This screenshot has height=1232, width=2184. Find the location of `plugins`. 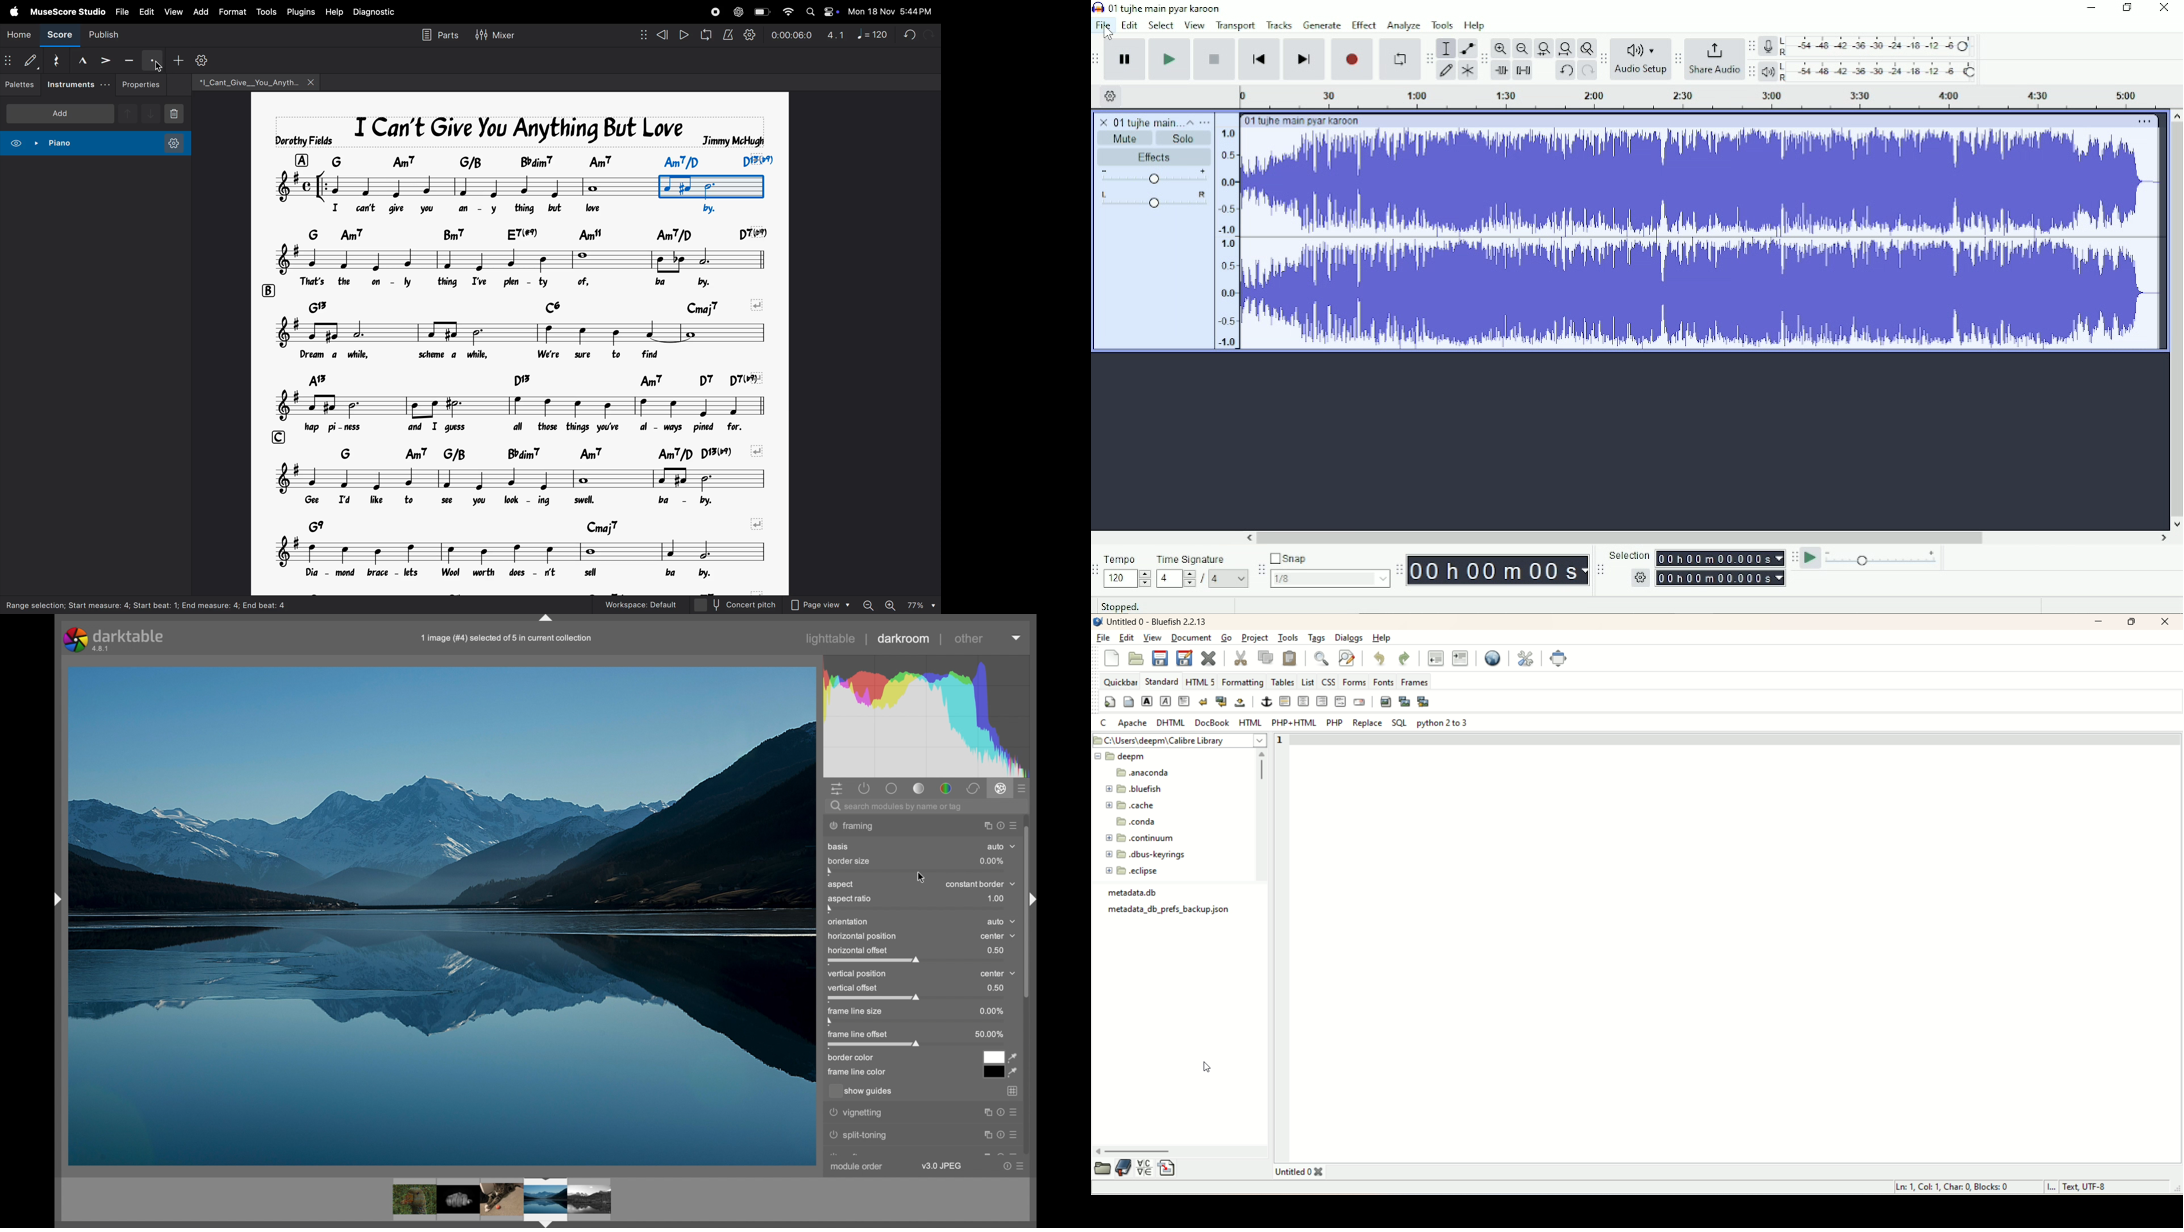

plugins is located at coordinates (301, 13).